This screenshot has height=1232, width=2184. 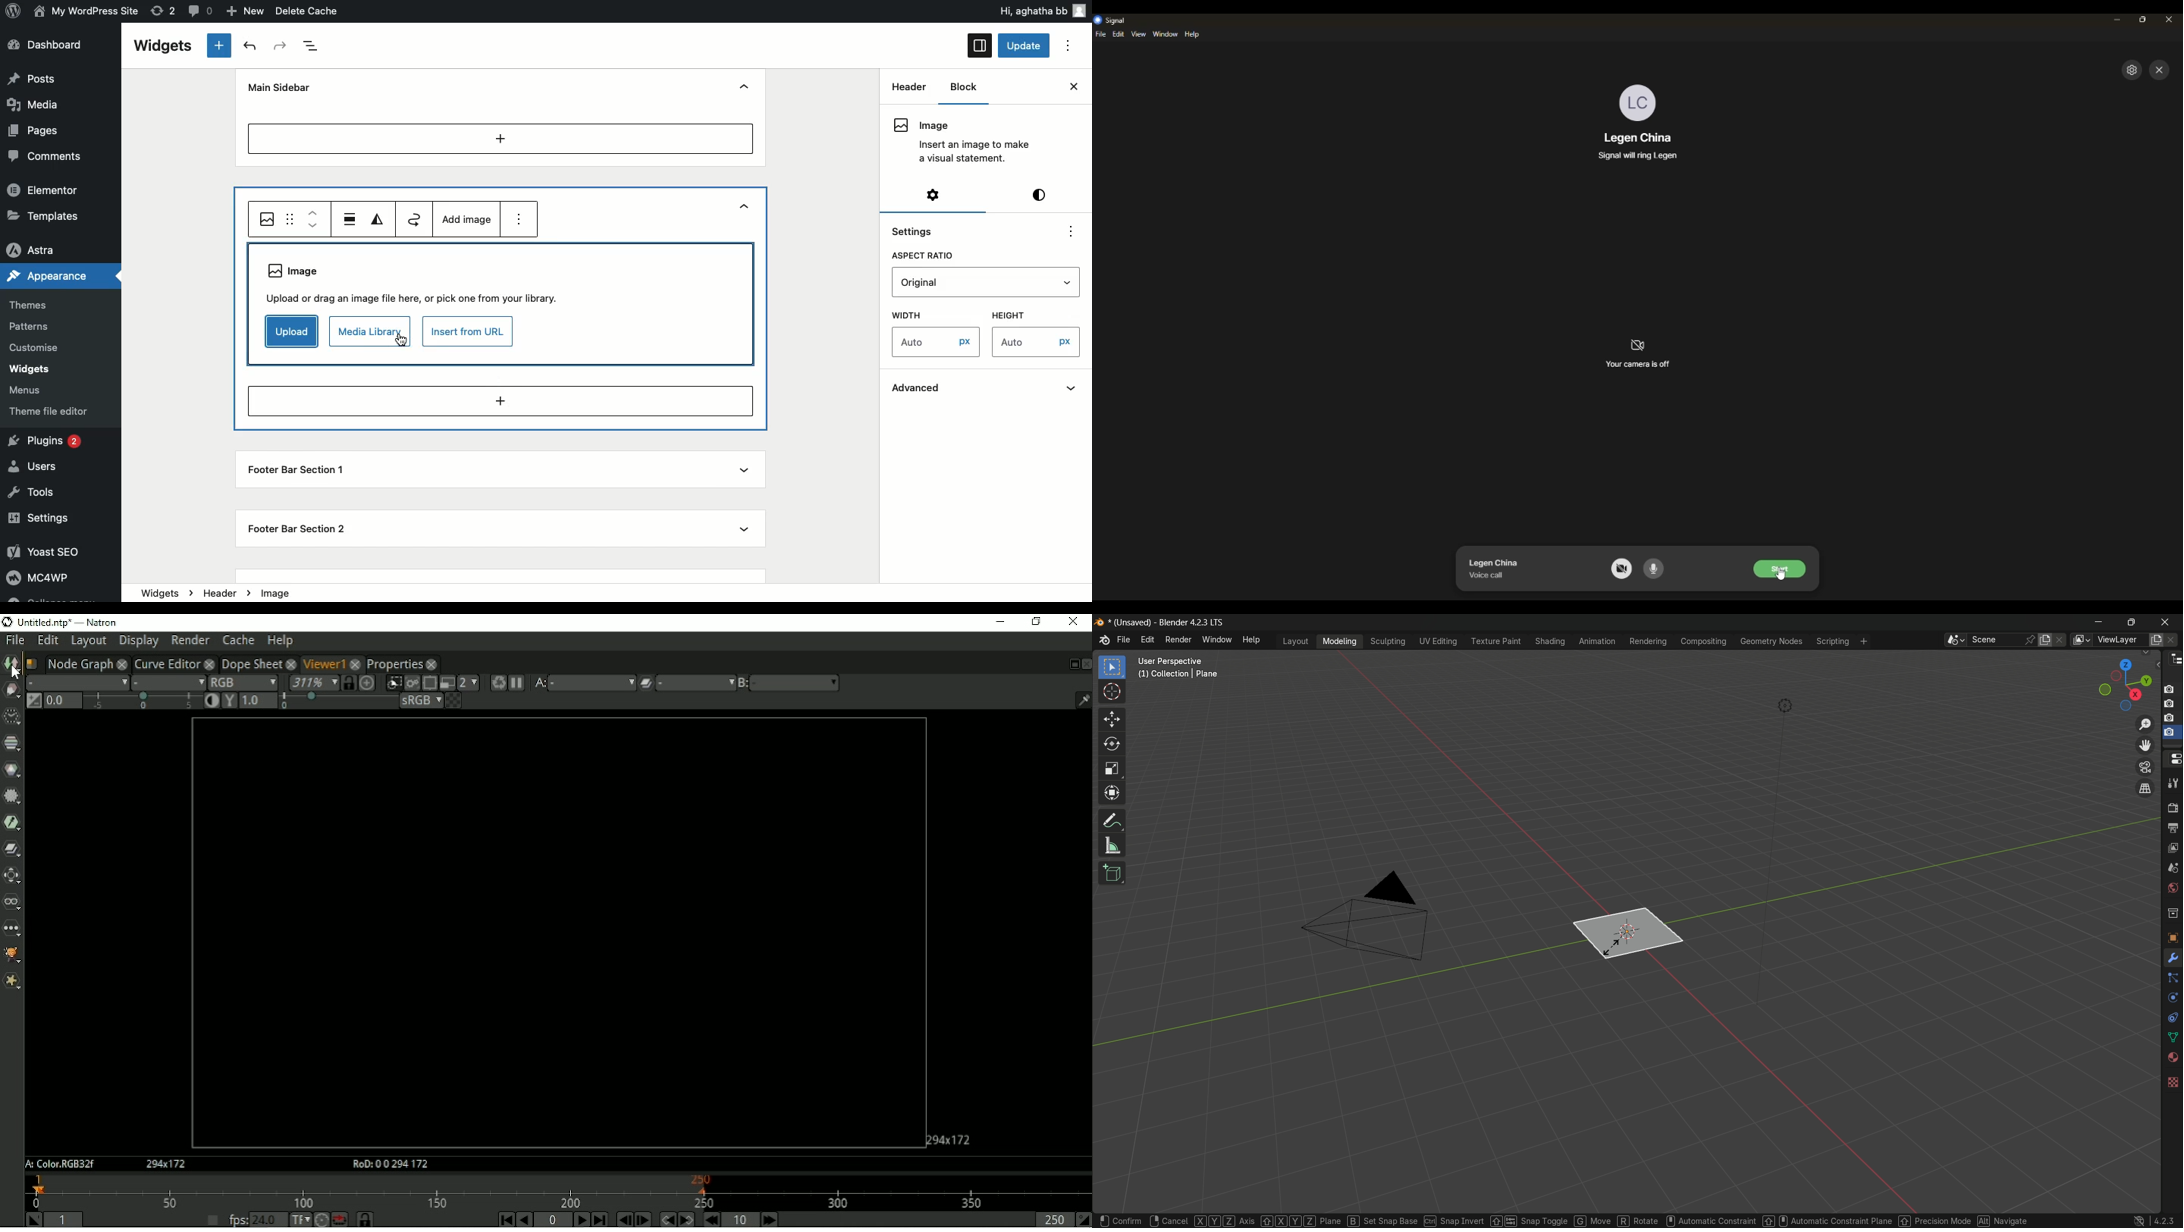 What do you see at coordinates (313, 219) in the screenshot?
I see `Move up down` at bounding box center [313, 219].